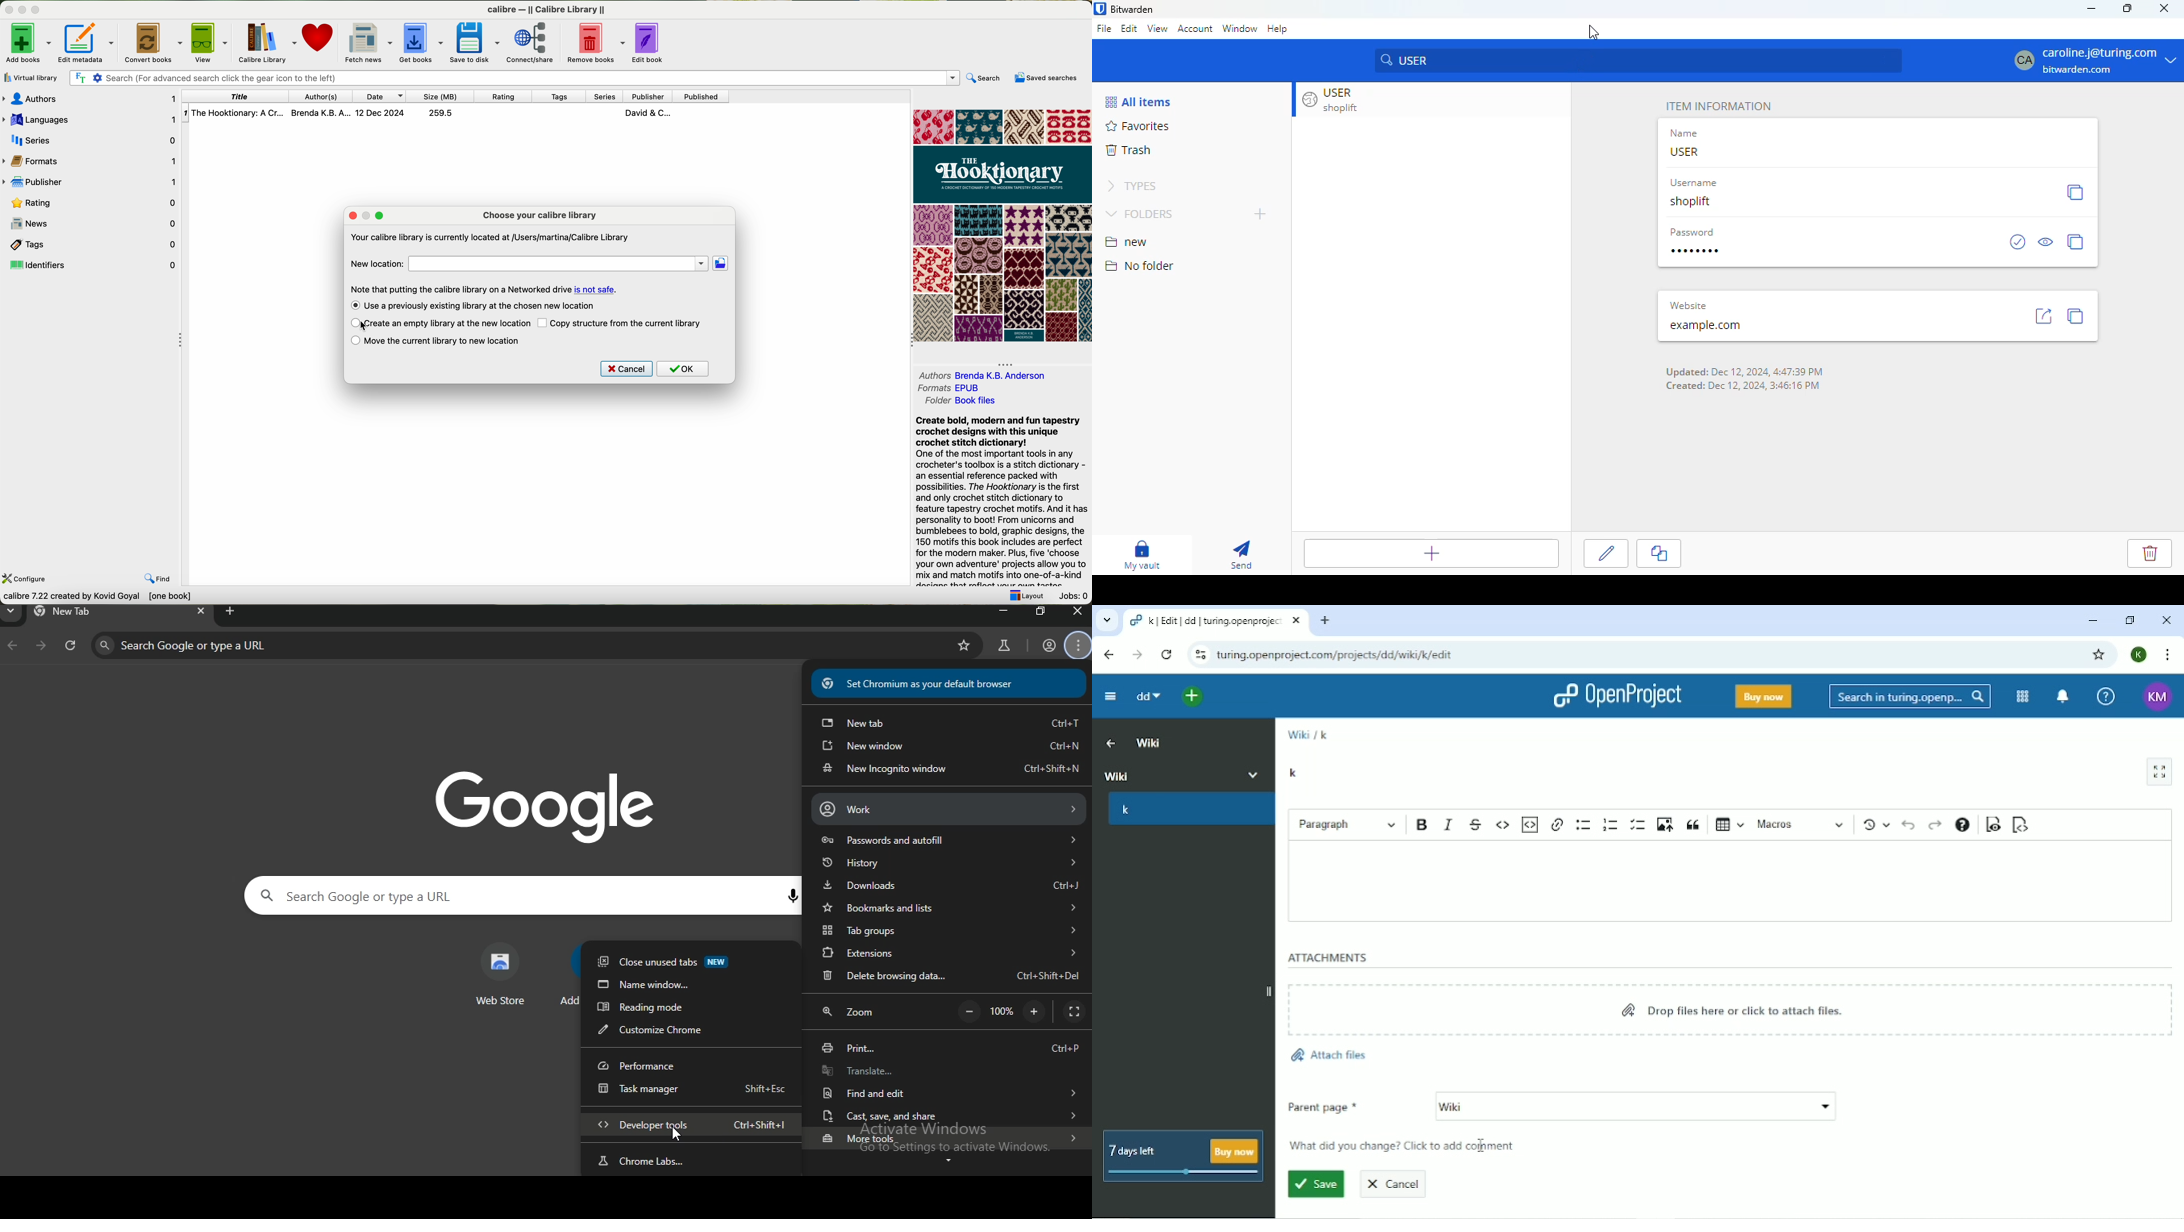  Describe the element at coordinates (945, 841) in the screenshot. I see `passwords and autofill` at that location.